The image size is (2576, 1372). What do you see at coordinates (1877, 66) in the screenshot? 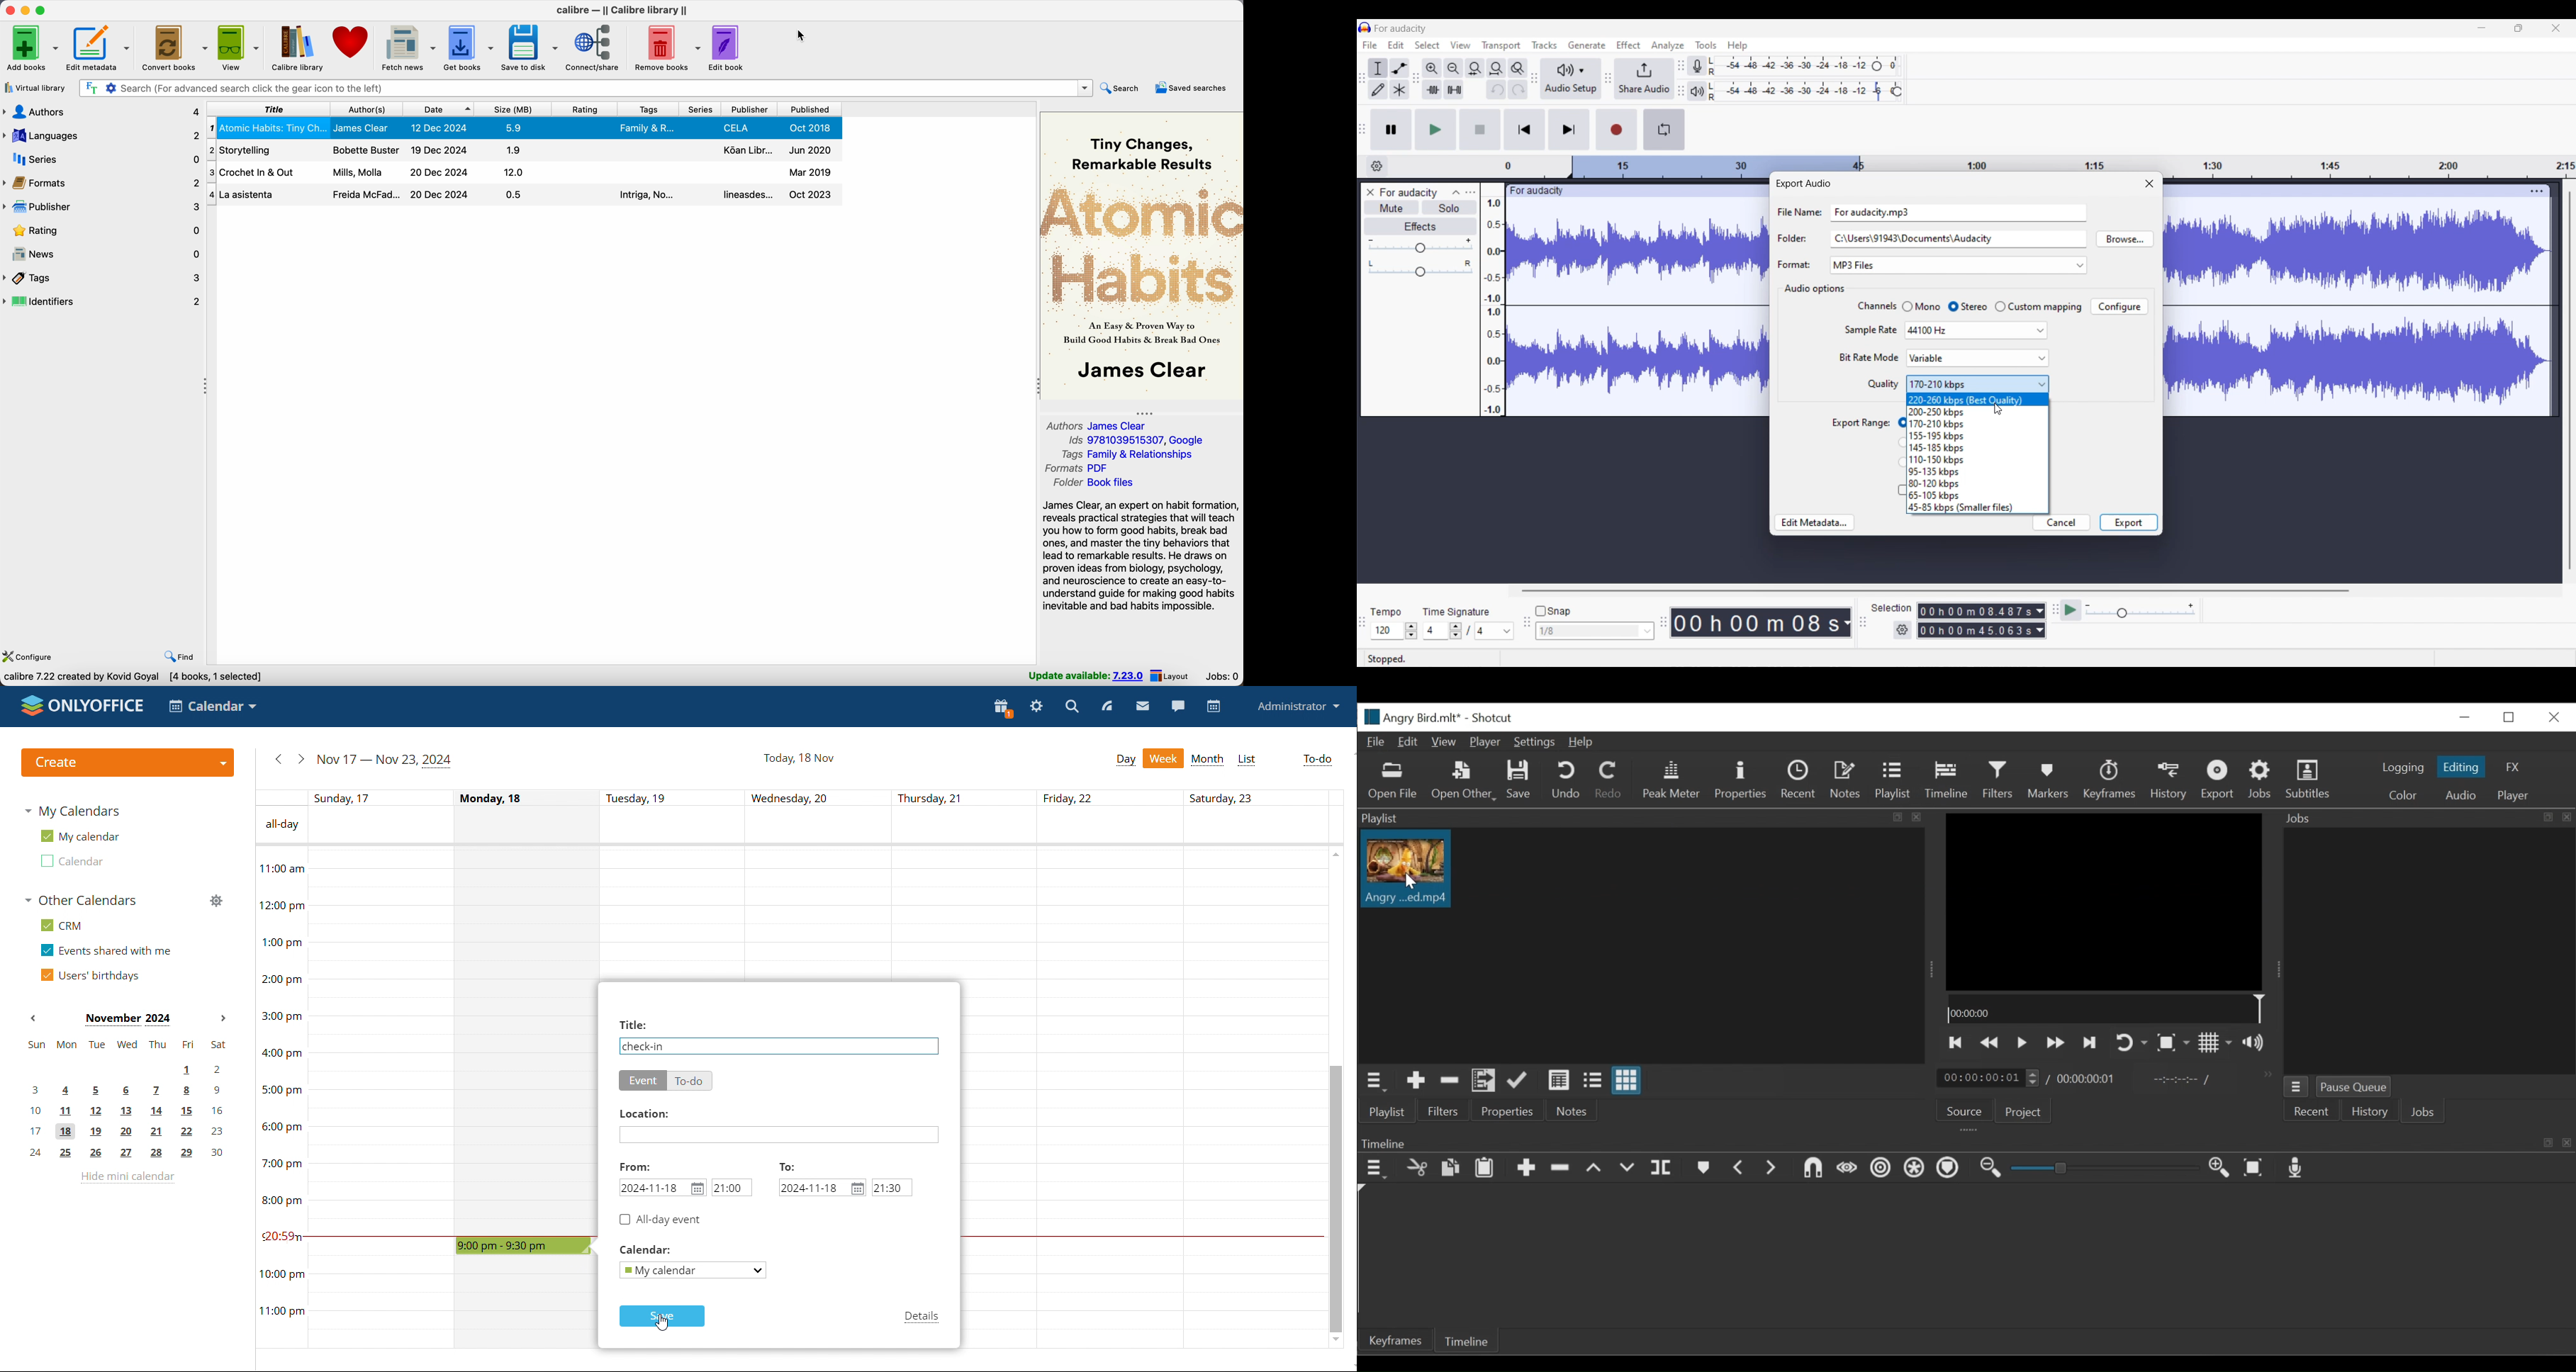
I see `Header to change recording level` at bounding box center [1877, 66].